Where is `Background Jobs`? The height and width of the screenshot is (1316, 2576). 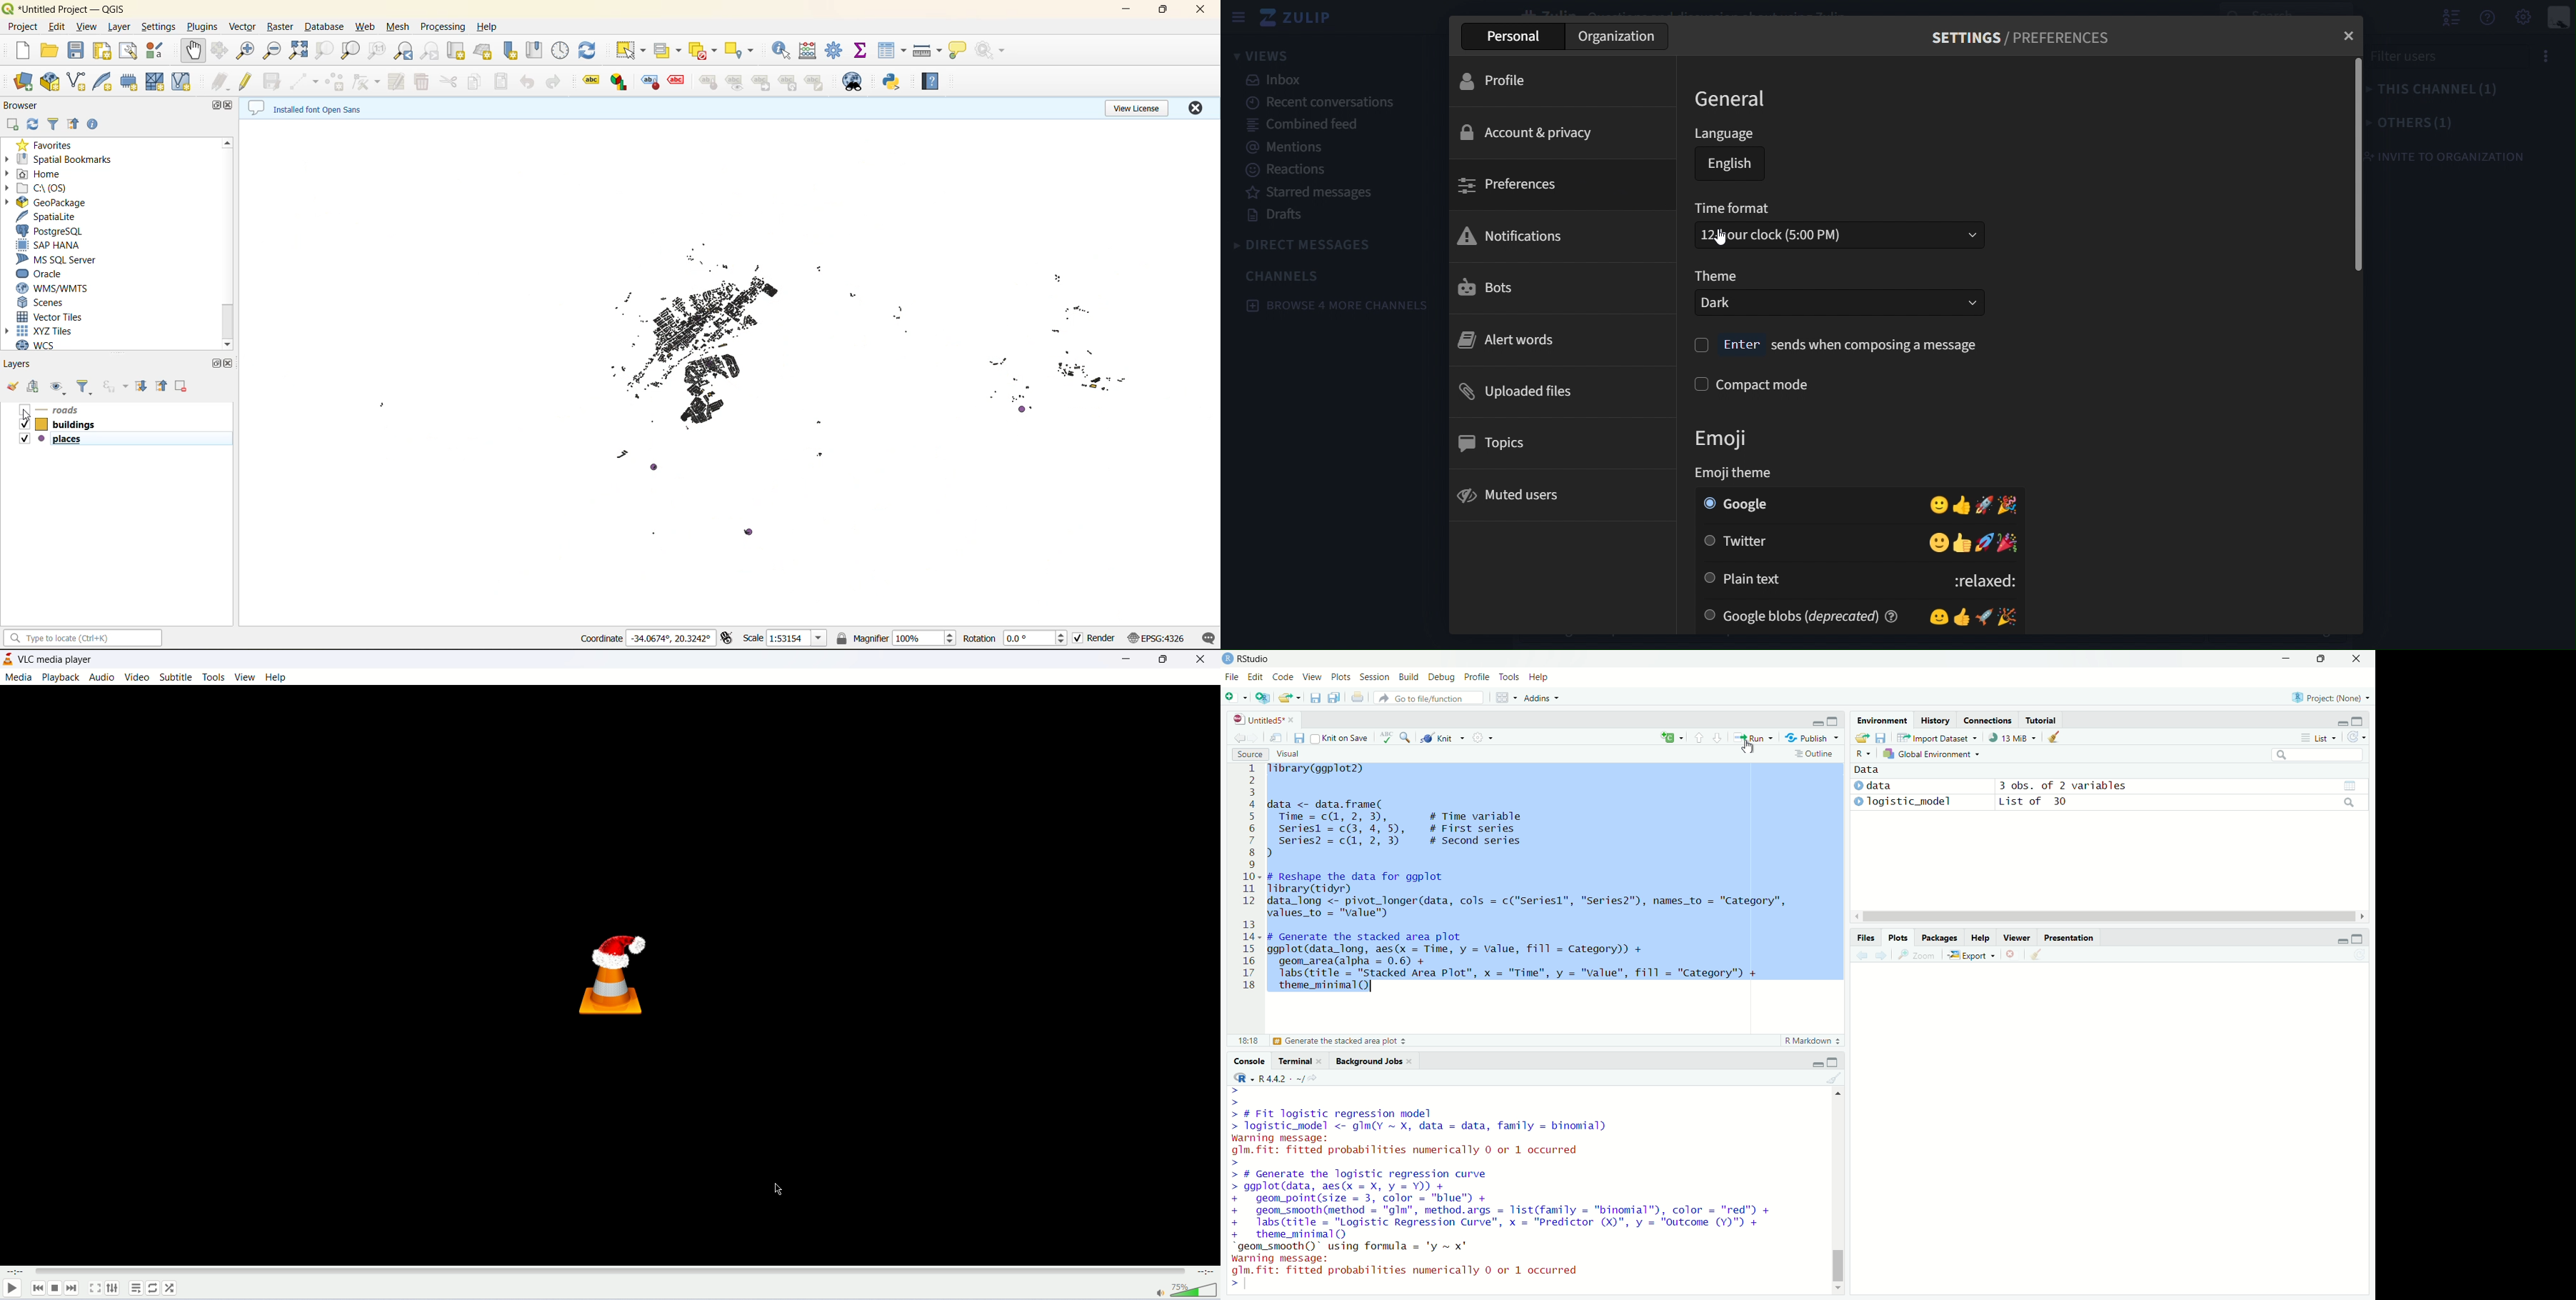
Background Jobs is located at coordinates (1370, 1062).